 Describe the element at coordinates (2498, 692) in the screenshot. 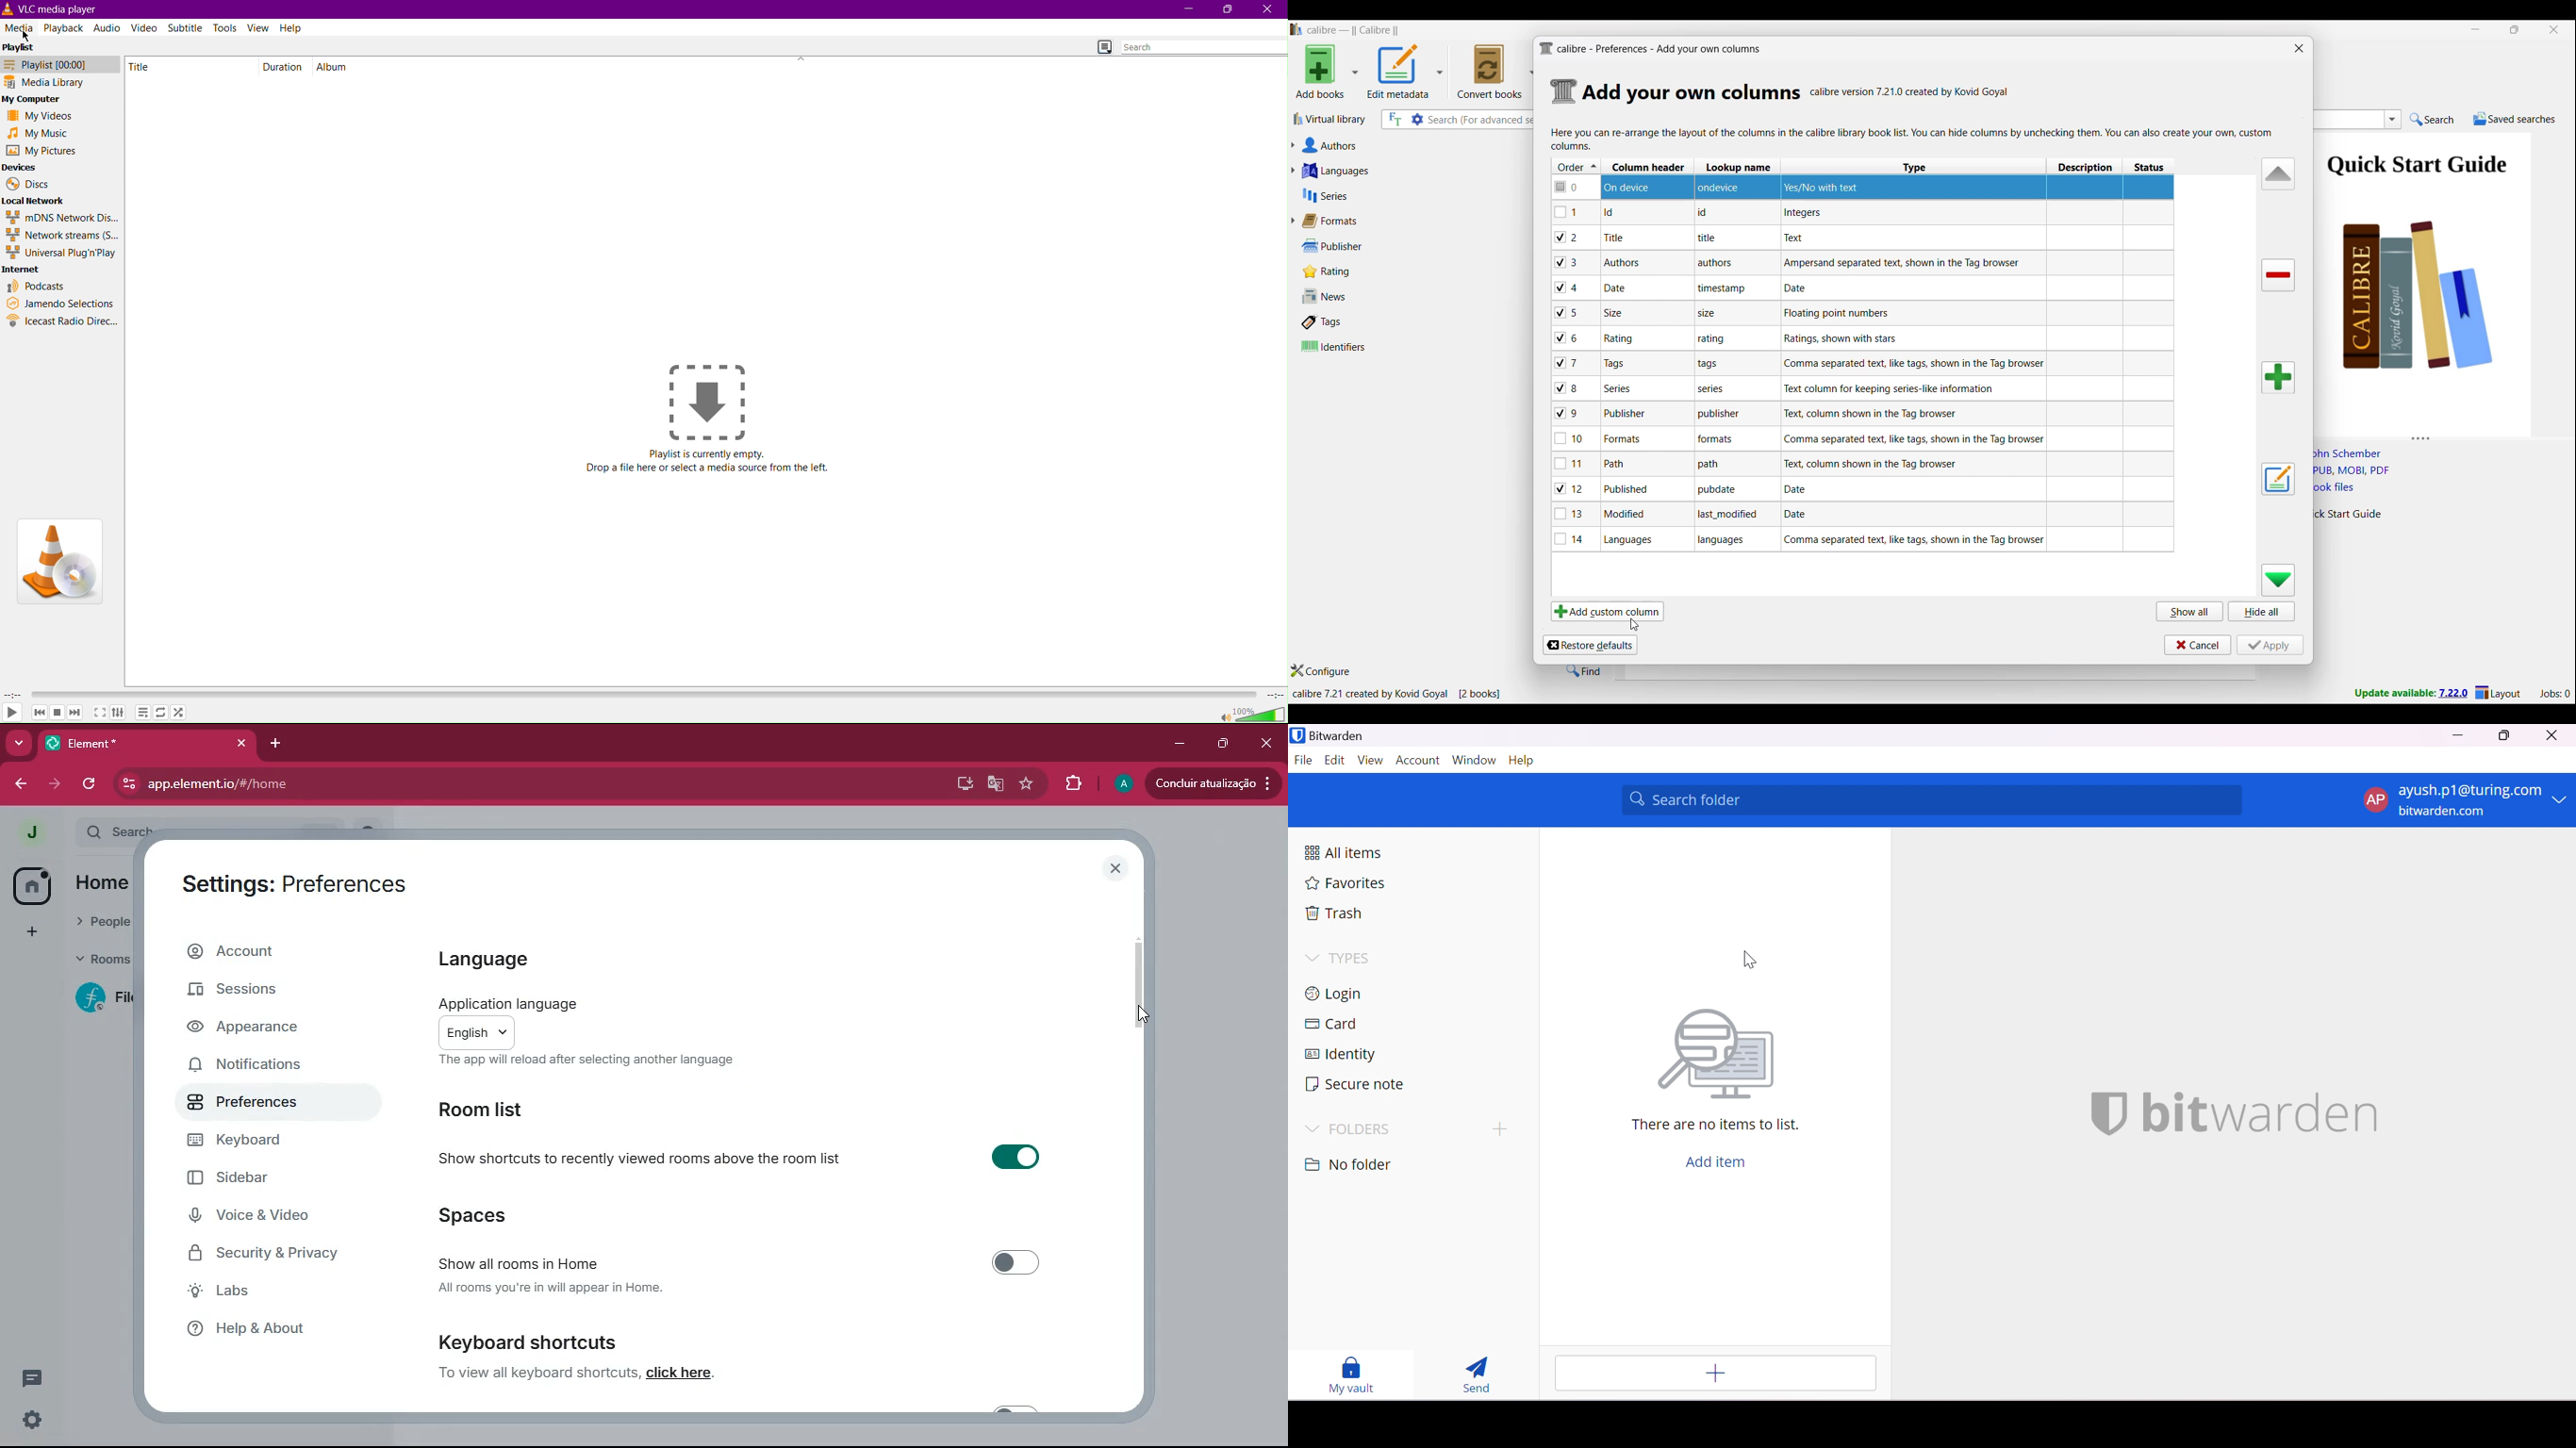

I see `Layout settings` at that location.